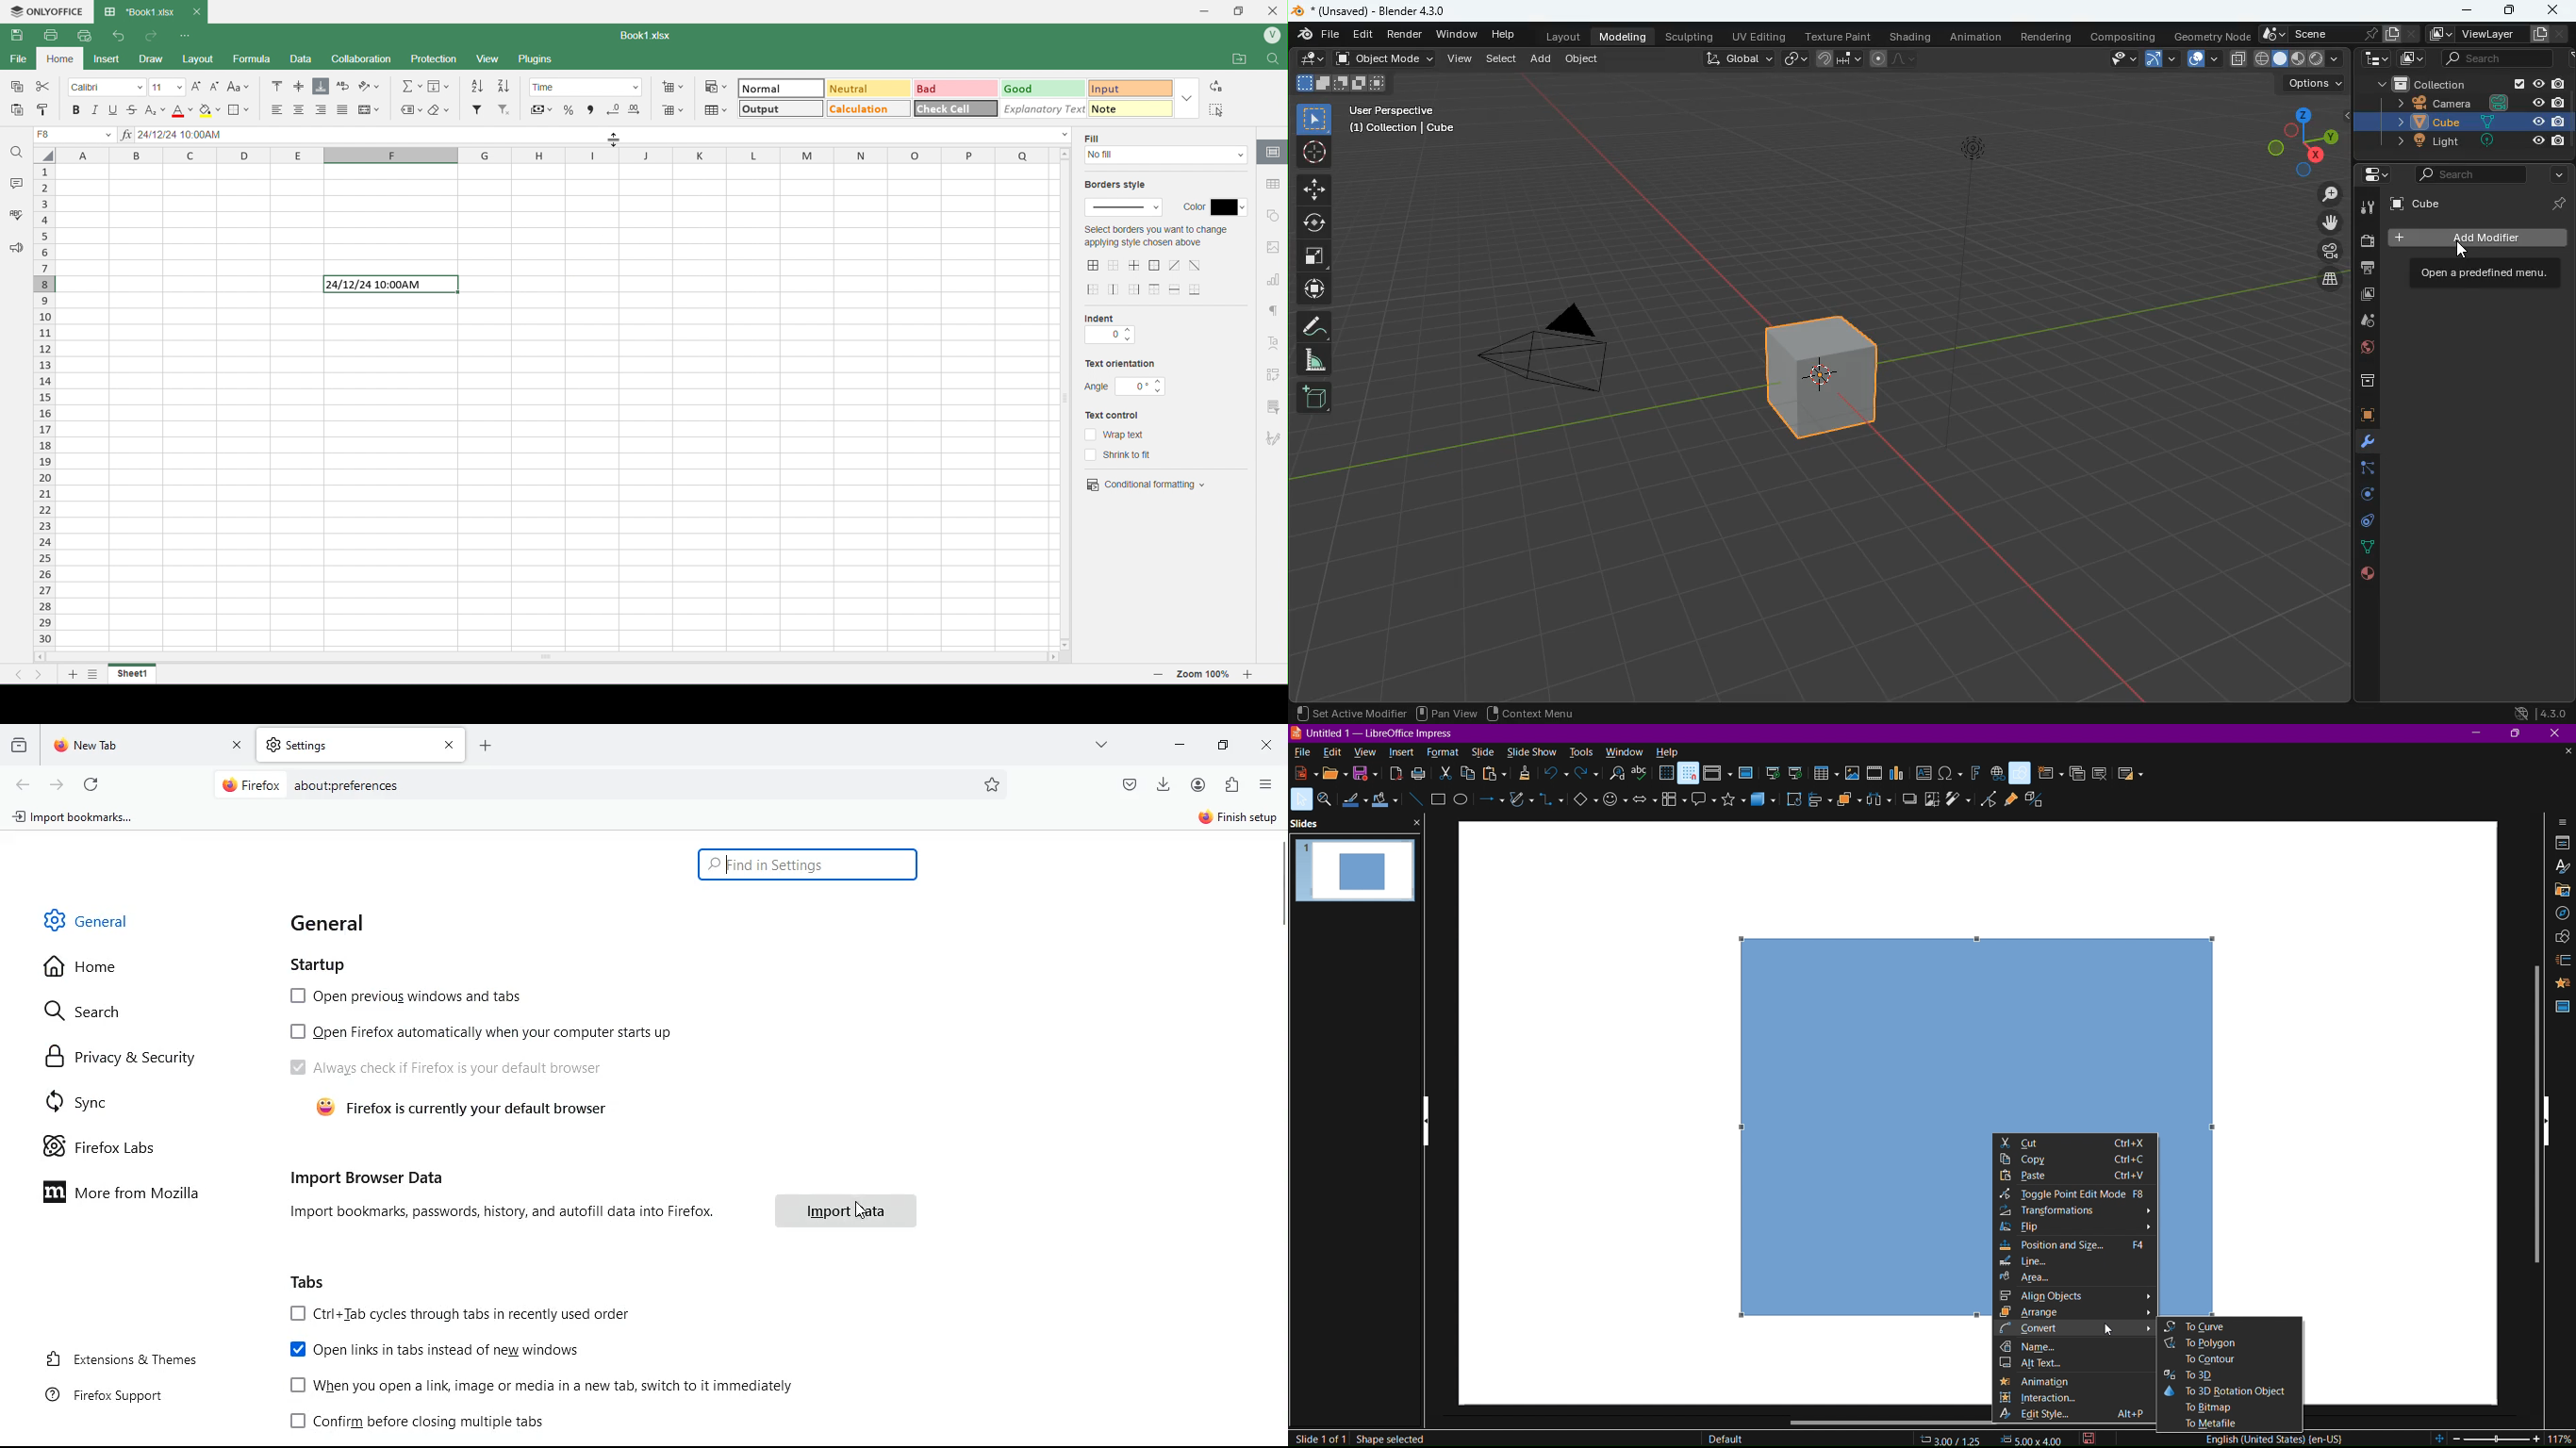 This screenshot has width=2576, height=1456. What do you see at coordinates (2360, 325) in the screenshot?
I see `drop` at bounding box center [2360, 325].